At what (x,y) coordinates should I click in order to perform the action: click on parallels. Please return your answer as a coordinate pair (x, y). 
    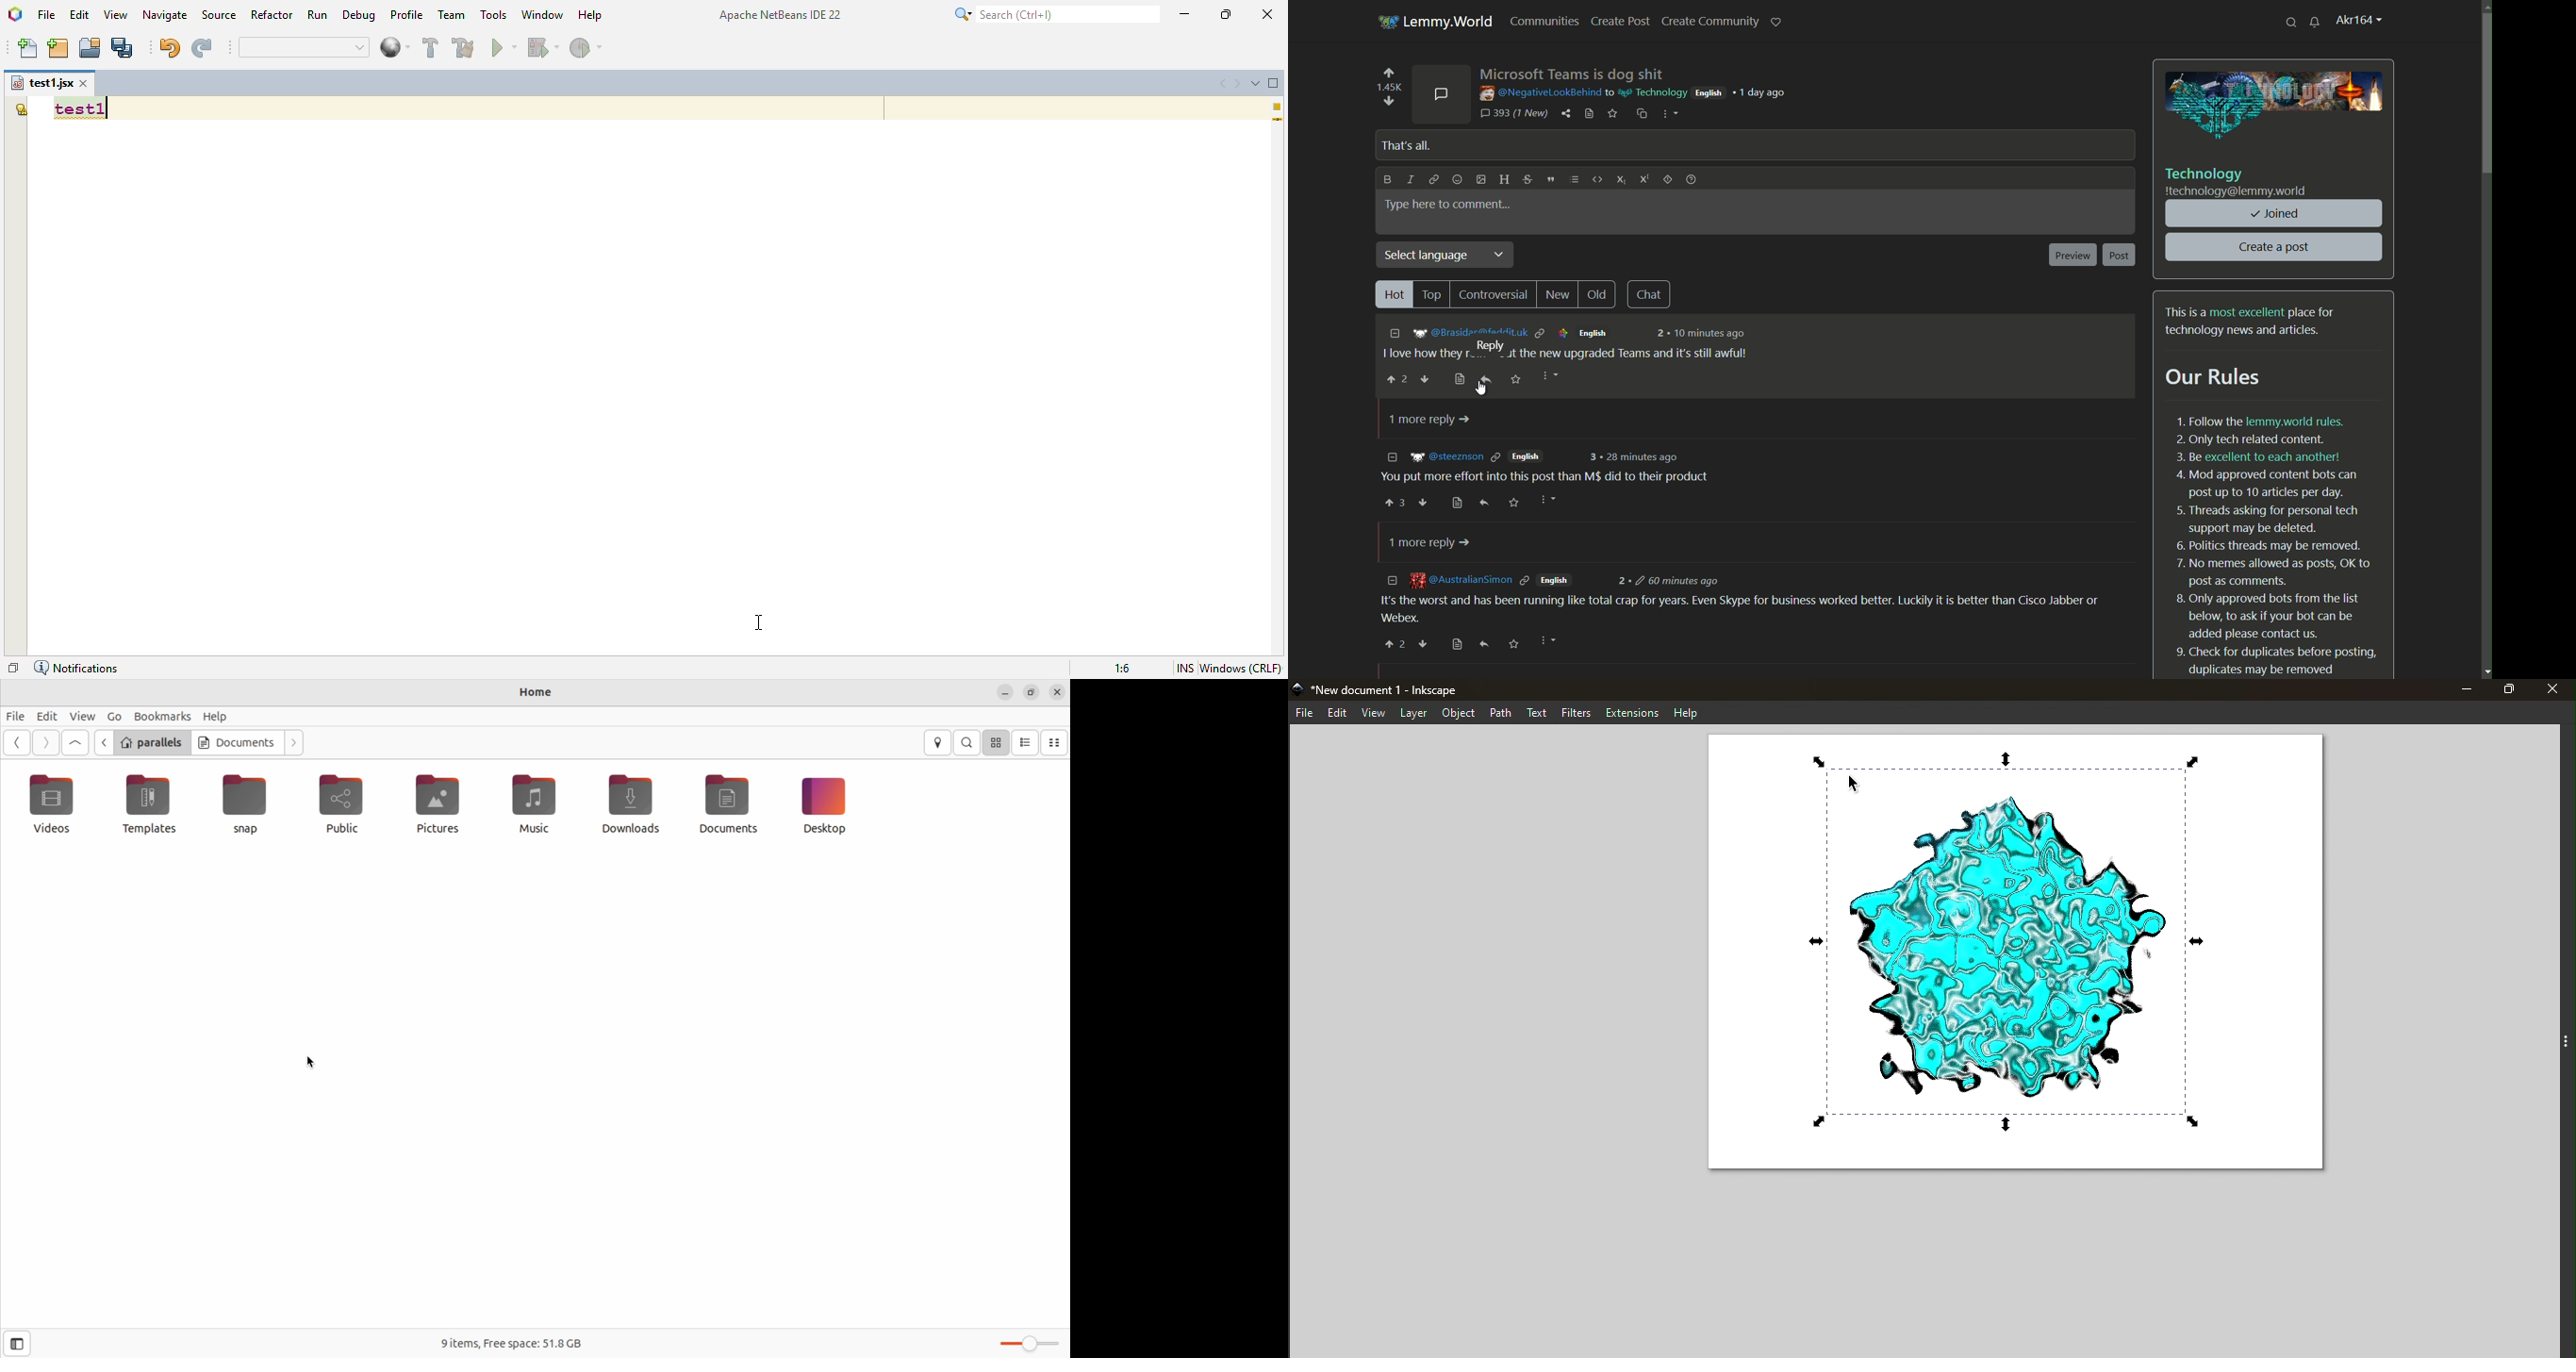
    Looking at the image, I should click on (152, 741).